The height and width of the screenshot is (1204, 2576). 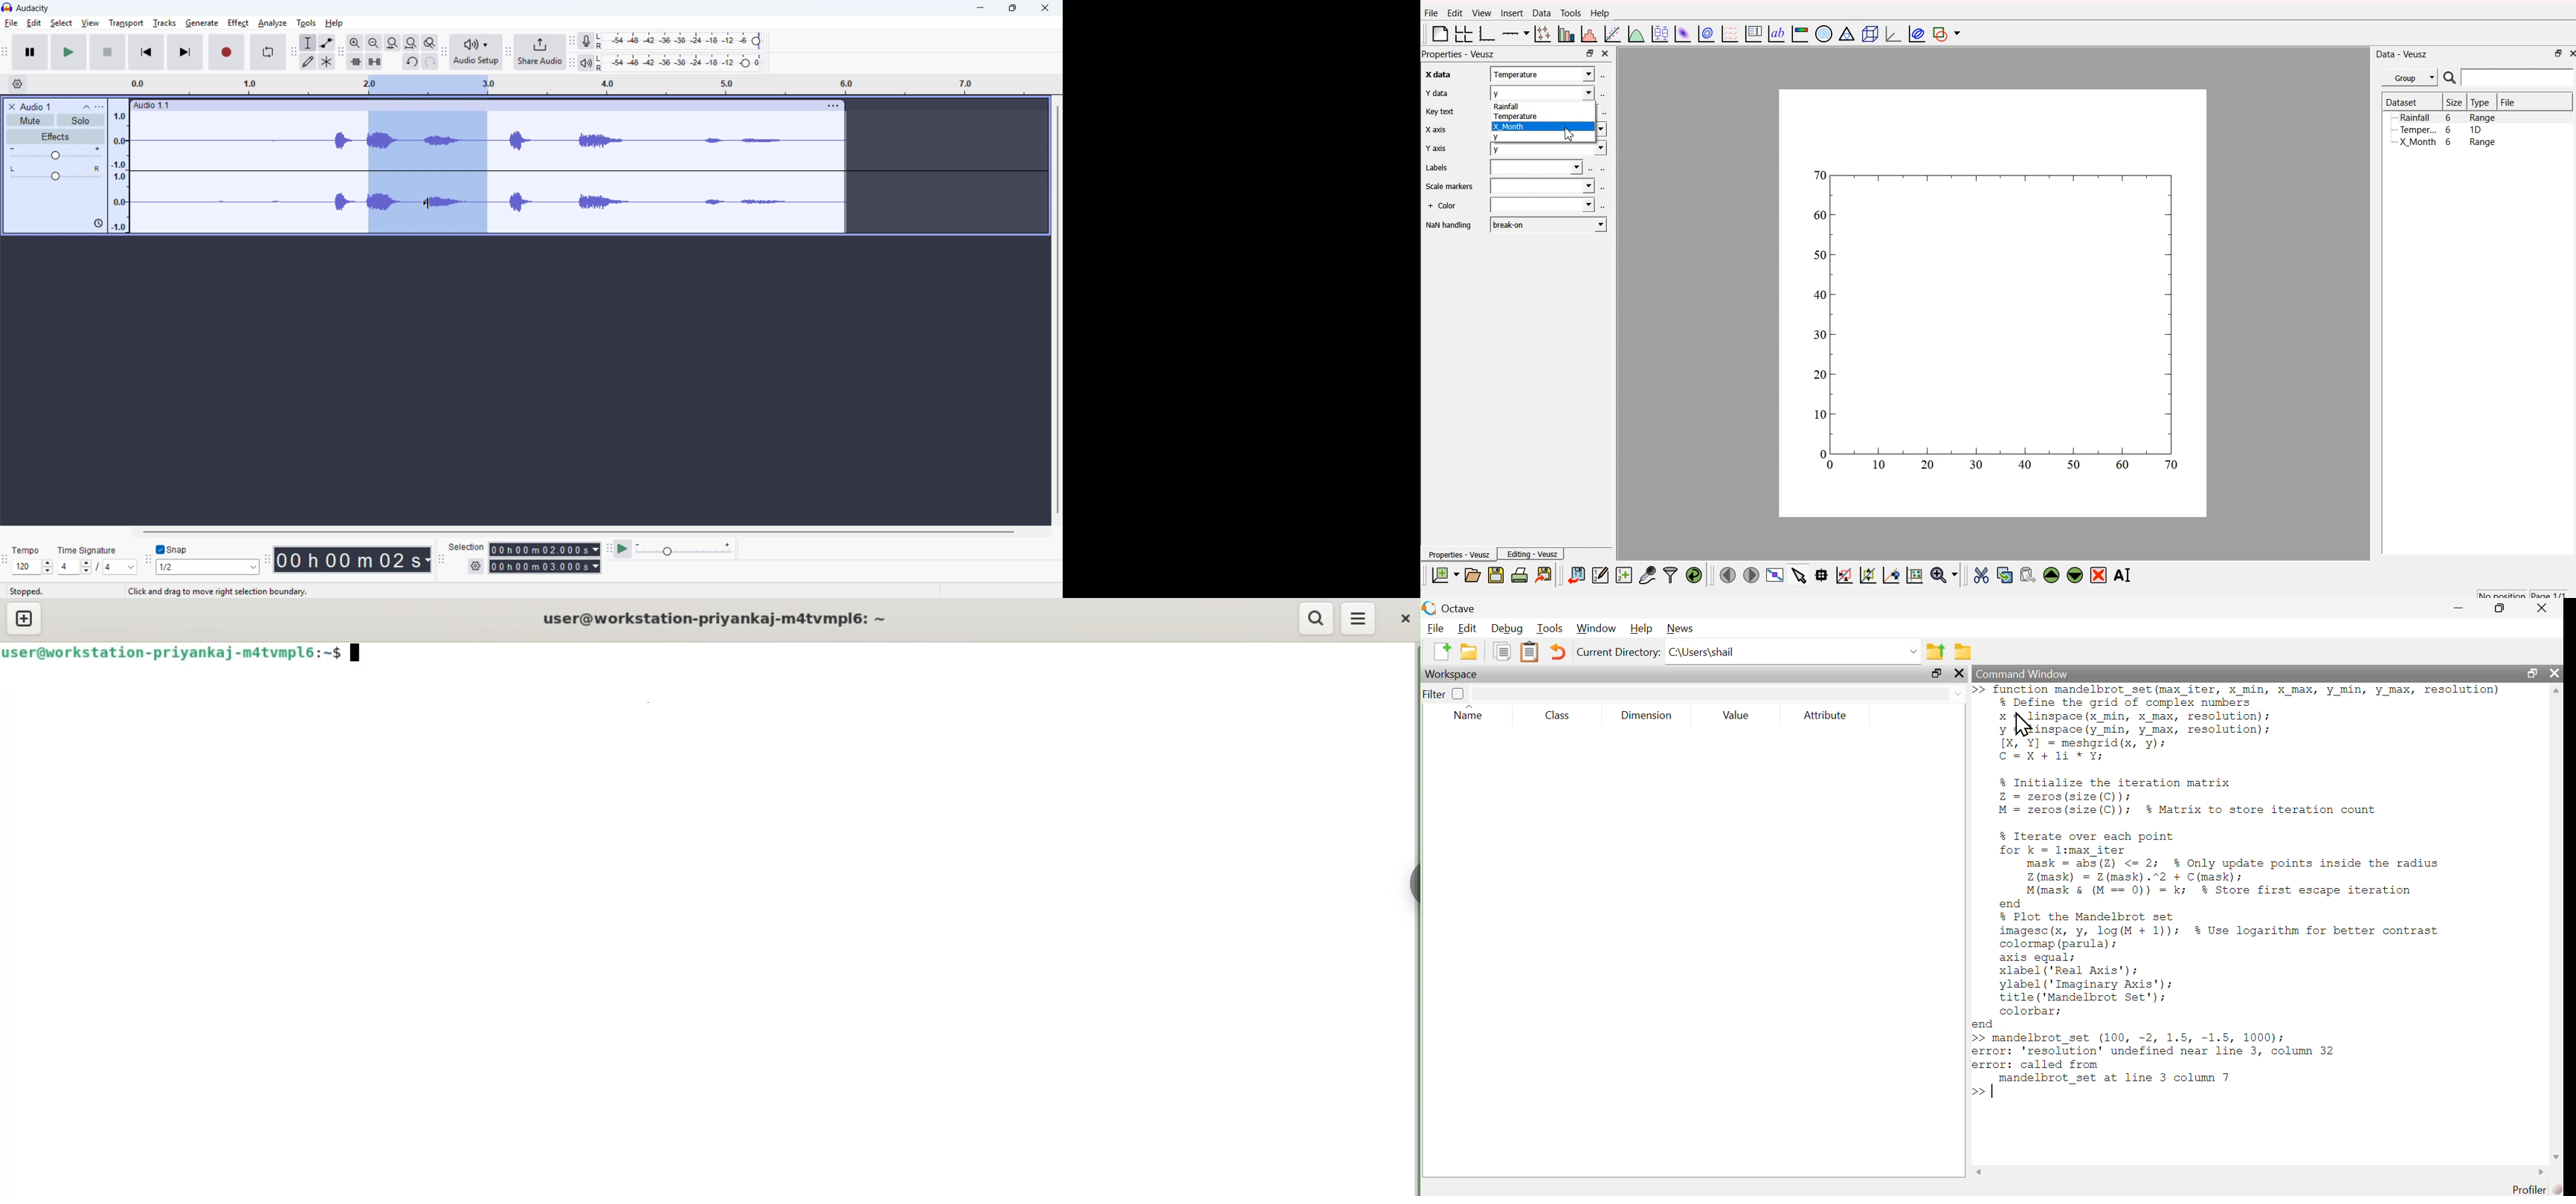 What do you see at coordinates (1660, 33) in the screenshot?
I see `plot box plots` at bounding box center [1660, 33].